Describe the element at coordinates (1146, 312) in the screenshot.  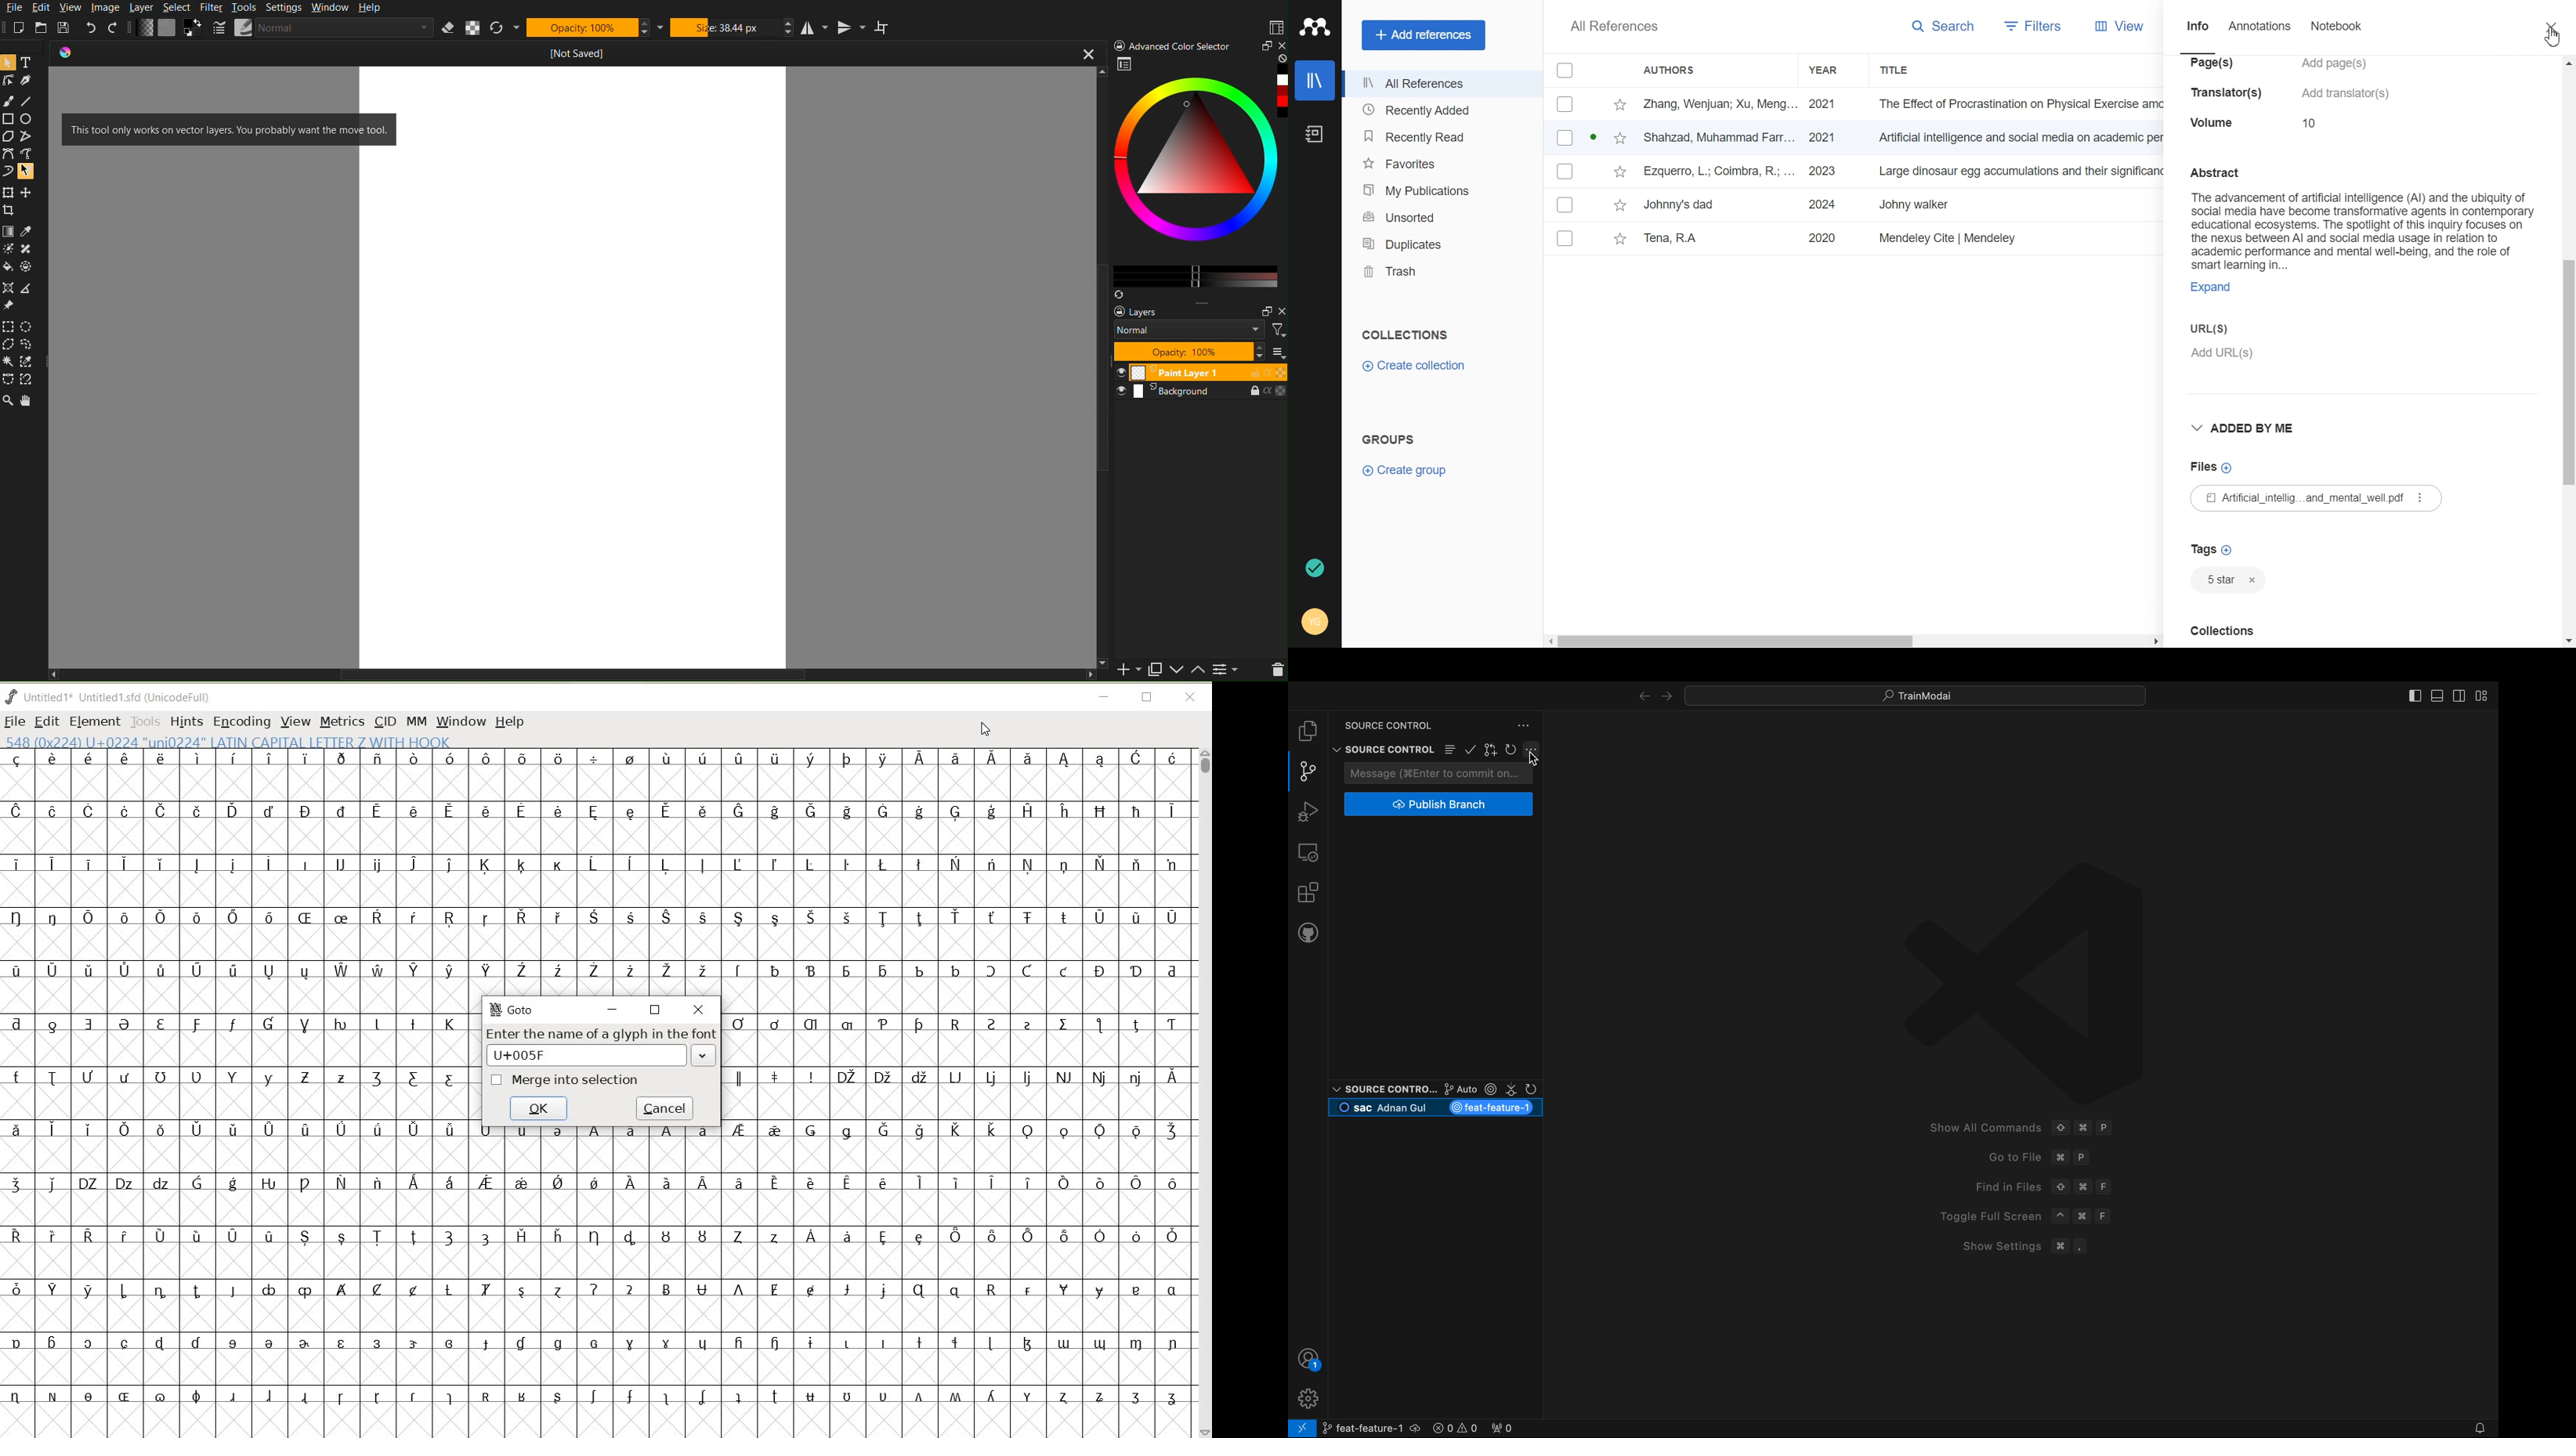
I see `layers` at that location.